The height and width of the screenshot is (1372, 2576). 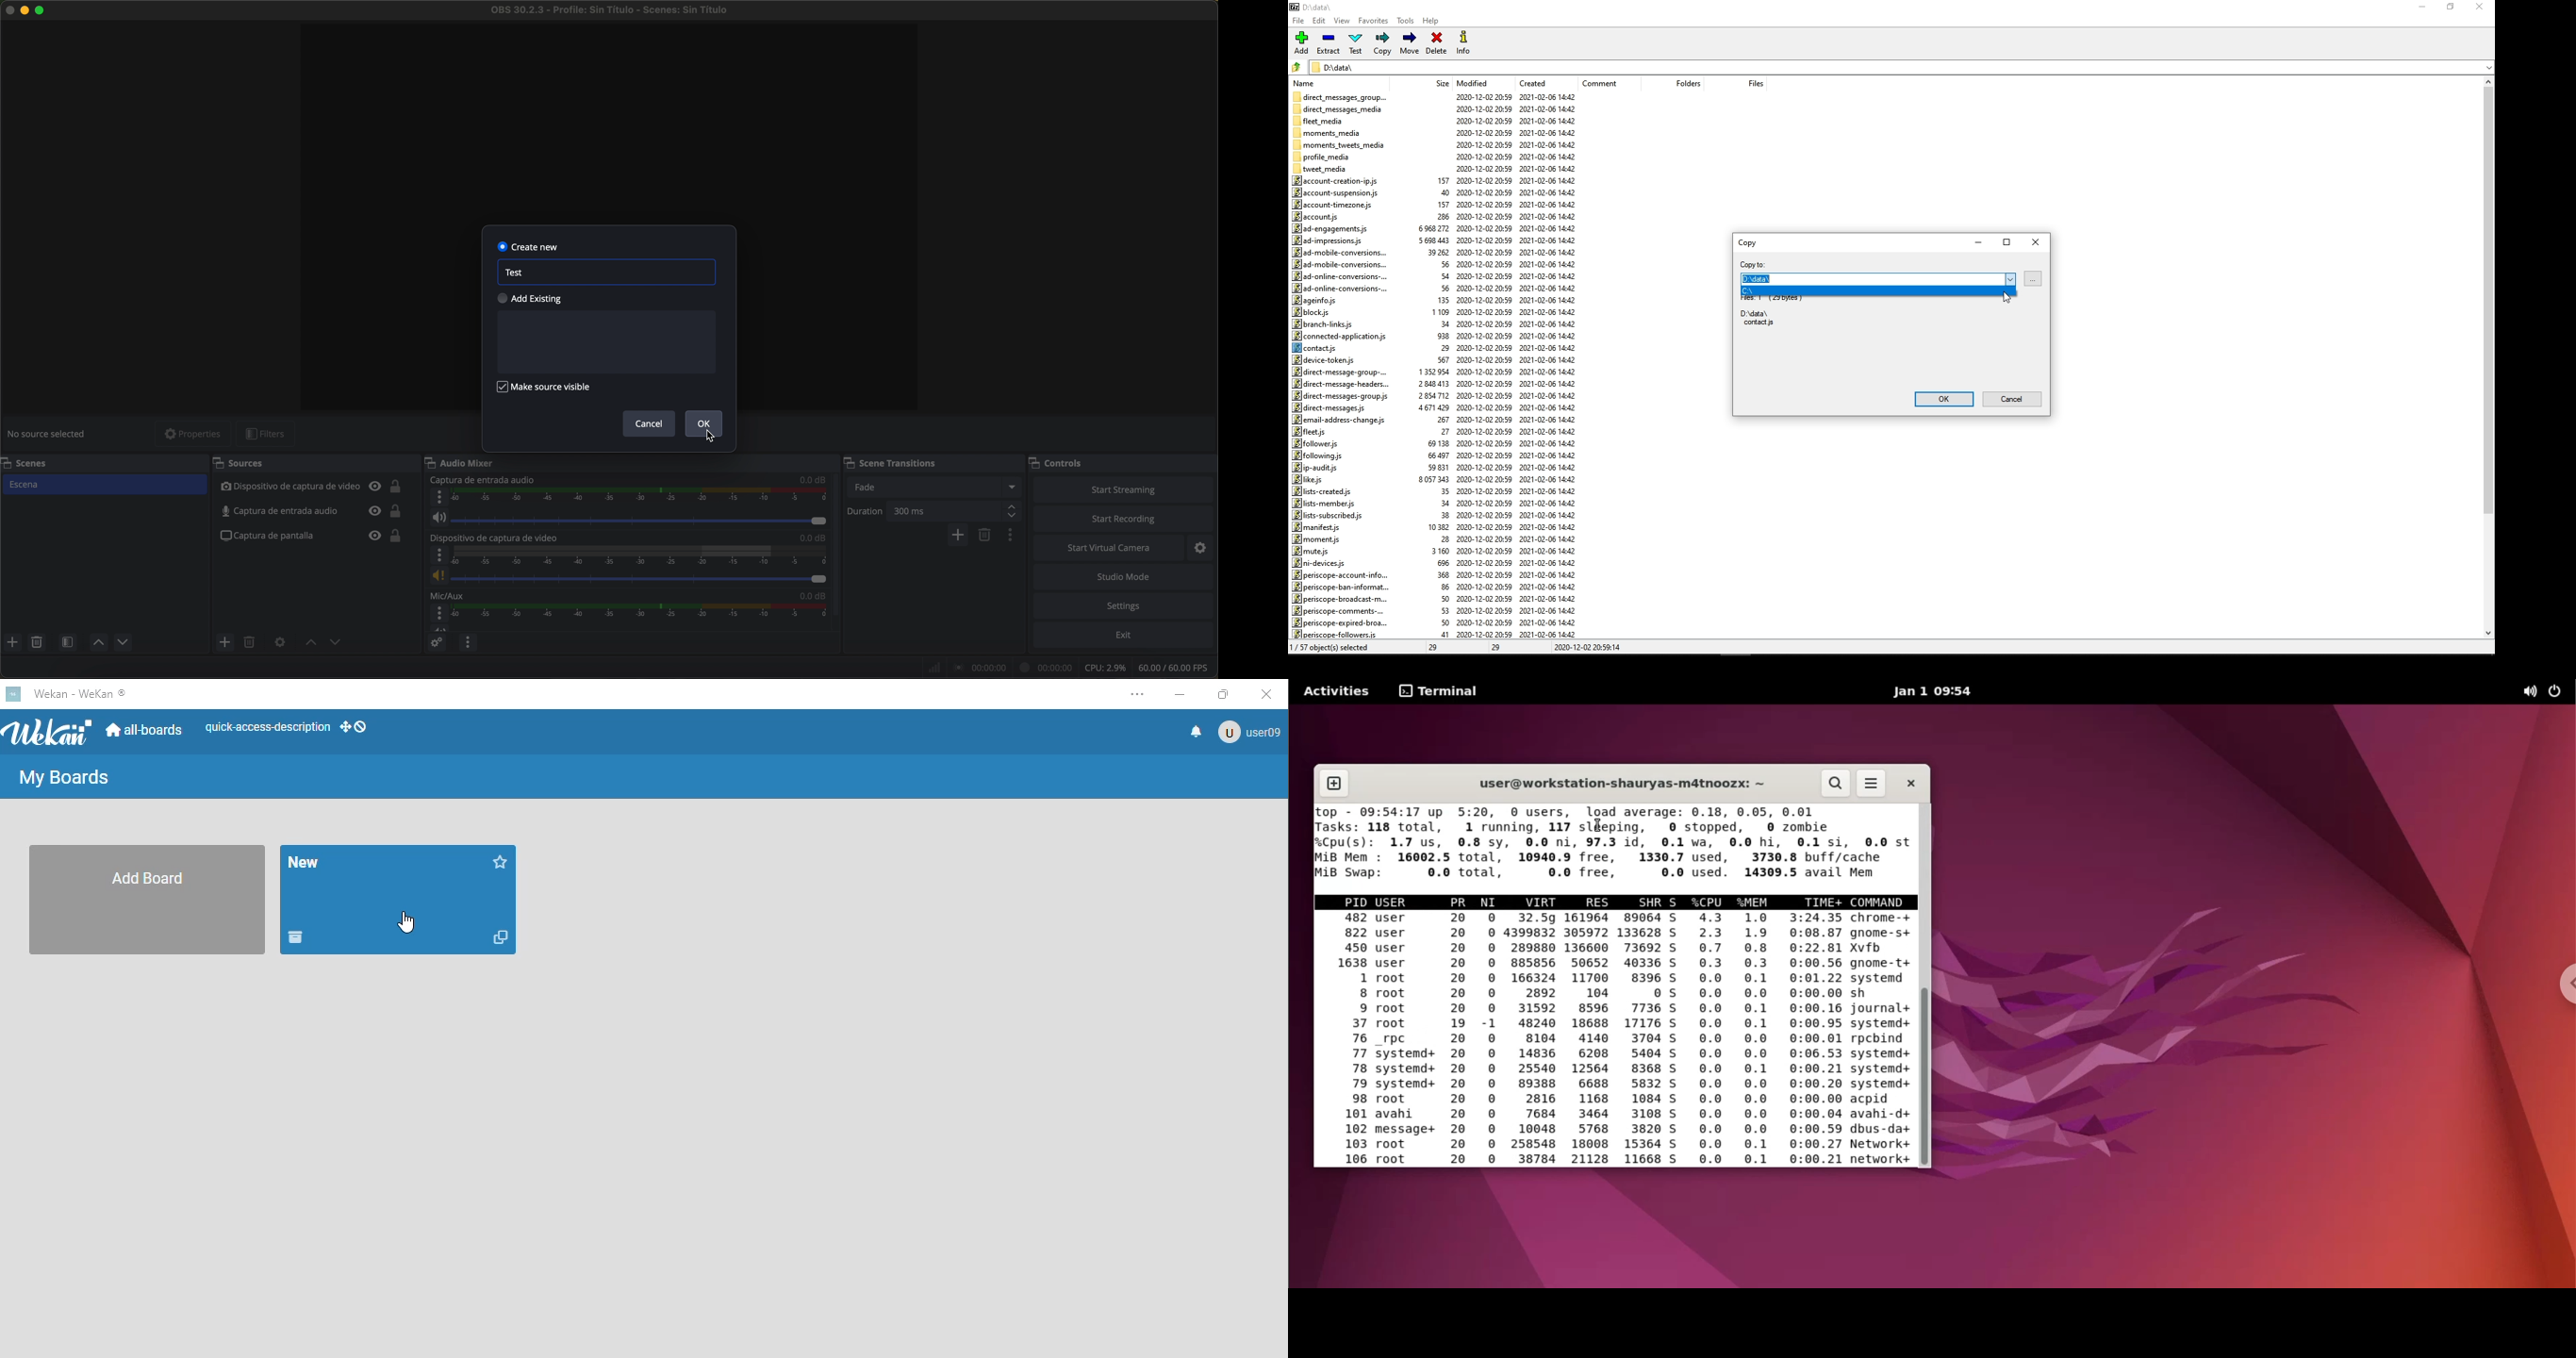 What do you see at coordinates (1330, 515) in the screenshot?
I see `lists-subscribed.js` at bounding box center [1330, 515].